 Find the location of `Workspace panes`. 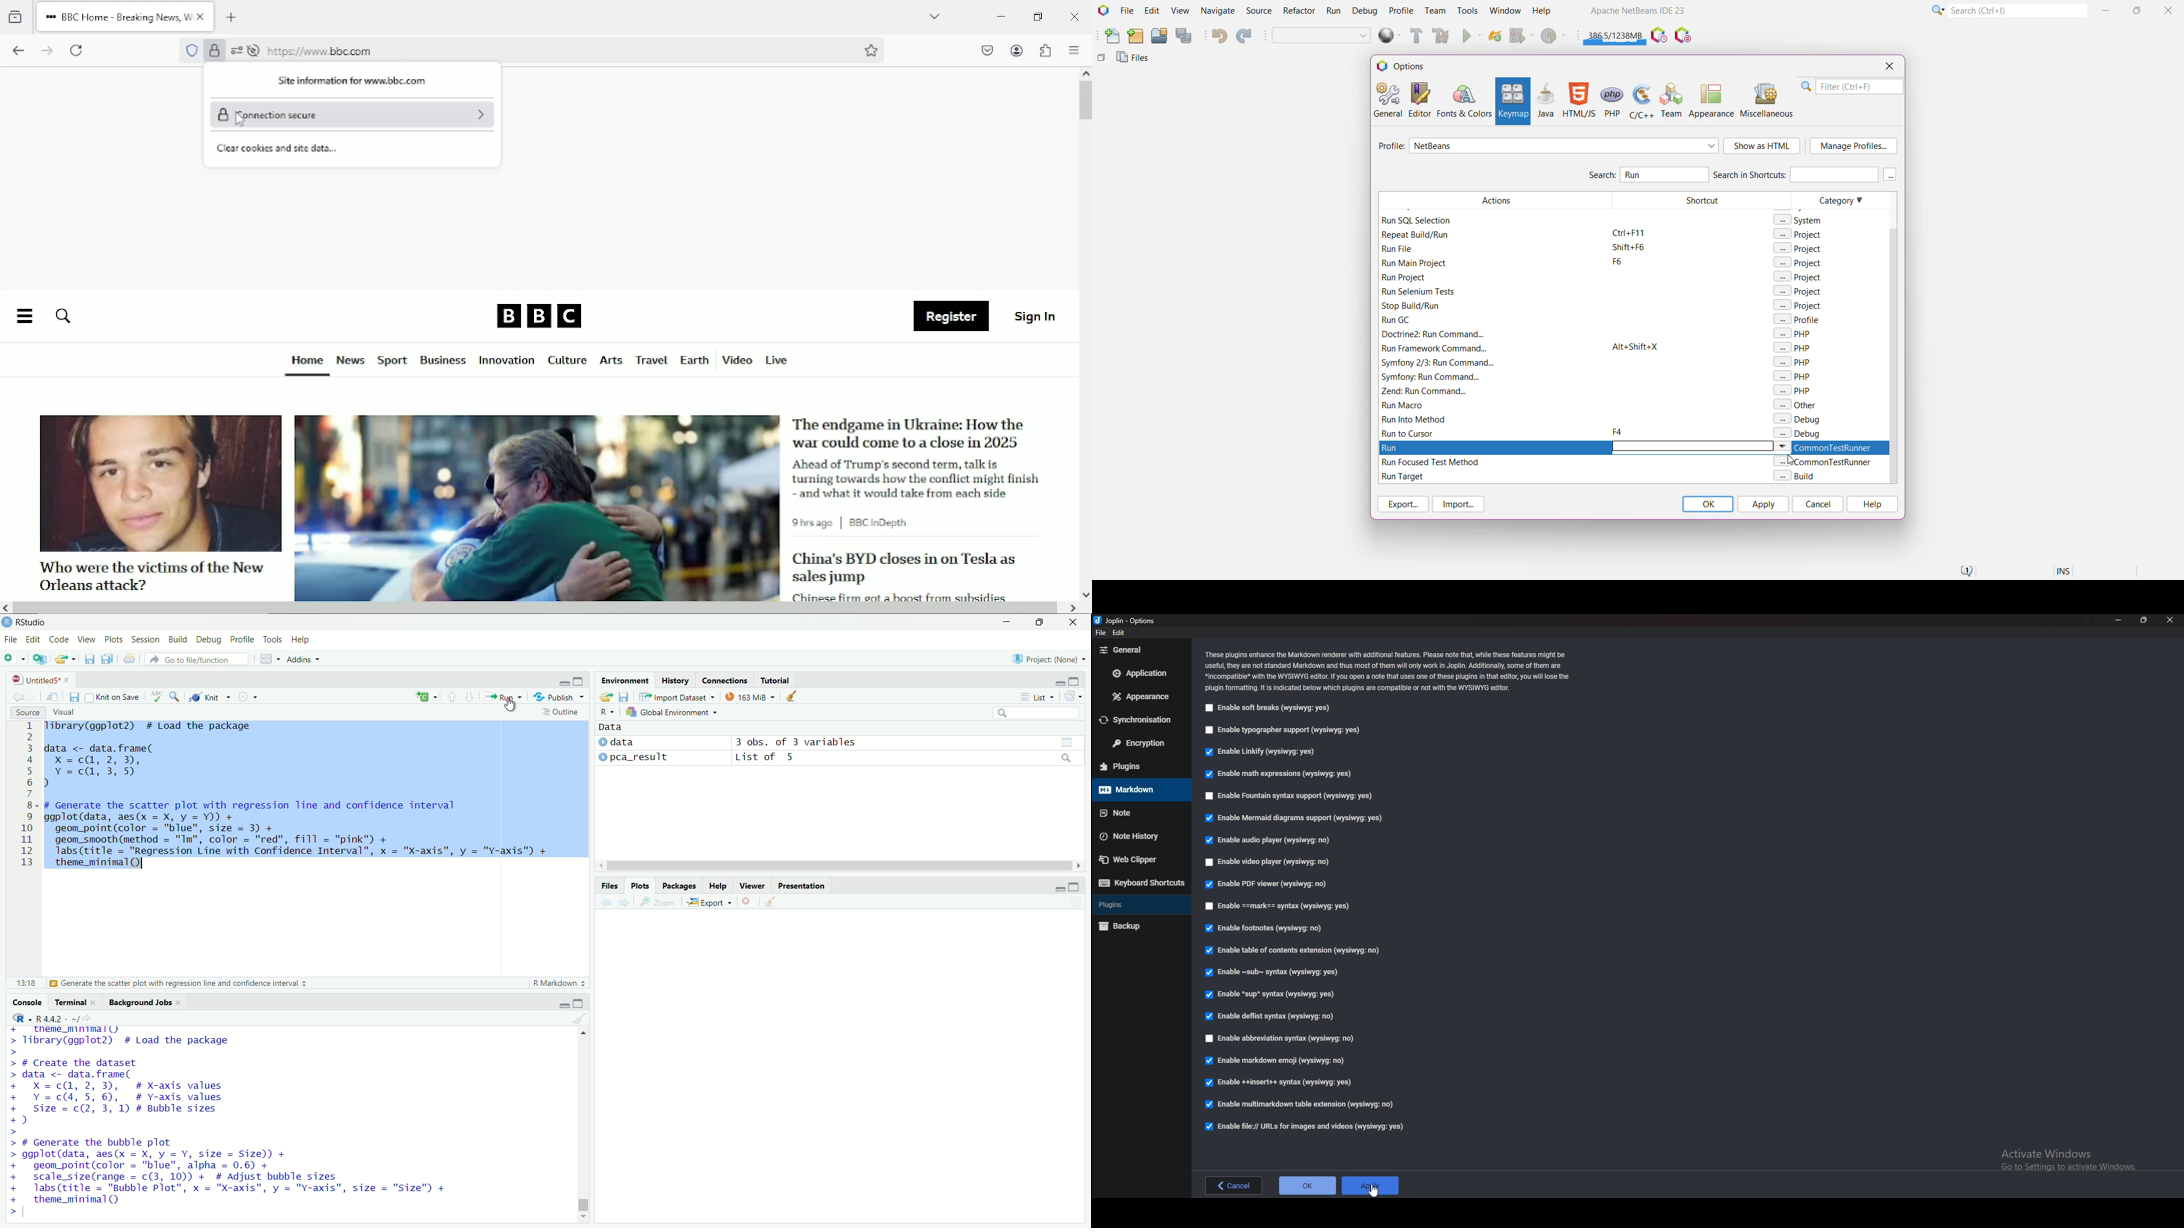

Workspace panes is located at coordinates (269, 659).